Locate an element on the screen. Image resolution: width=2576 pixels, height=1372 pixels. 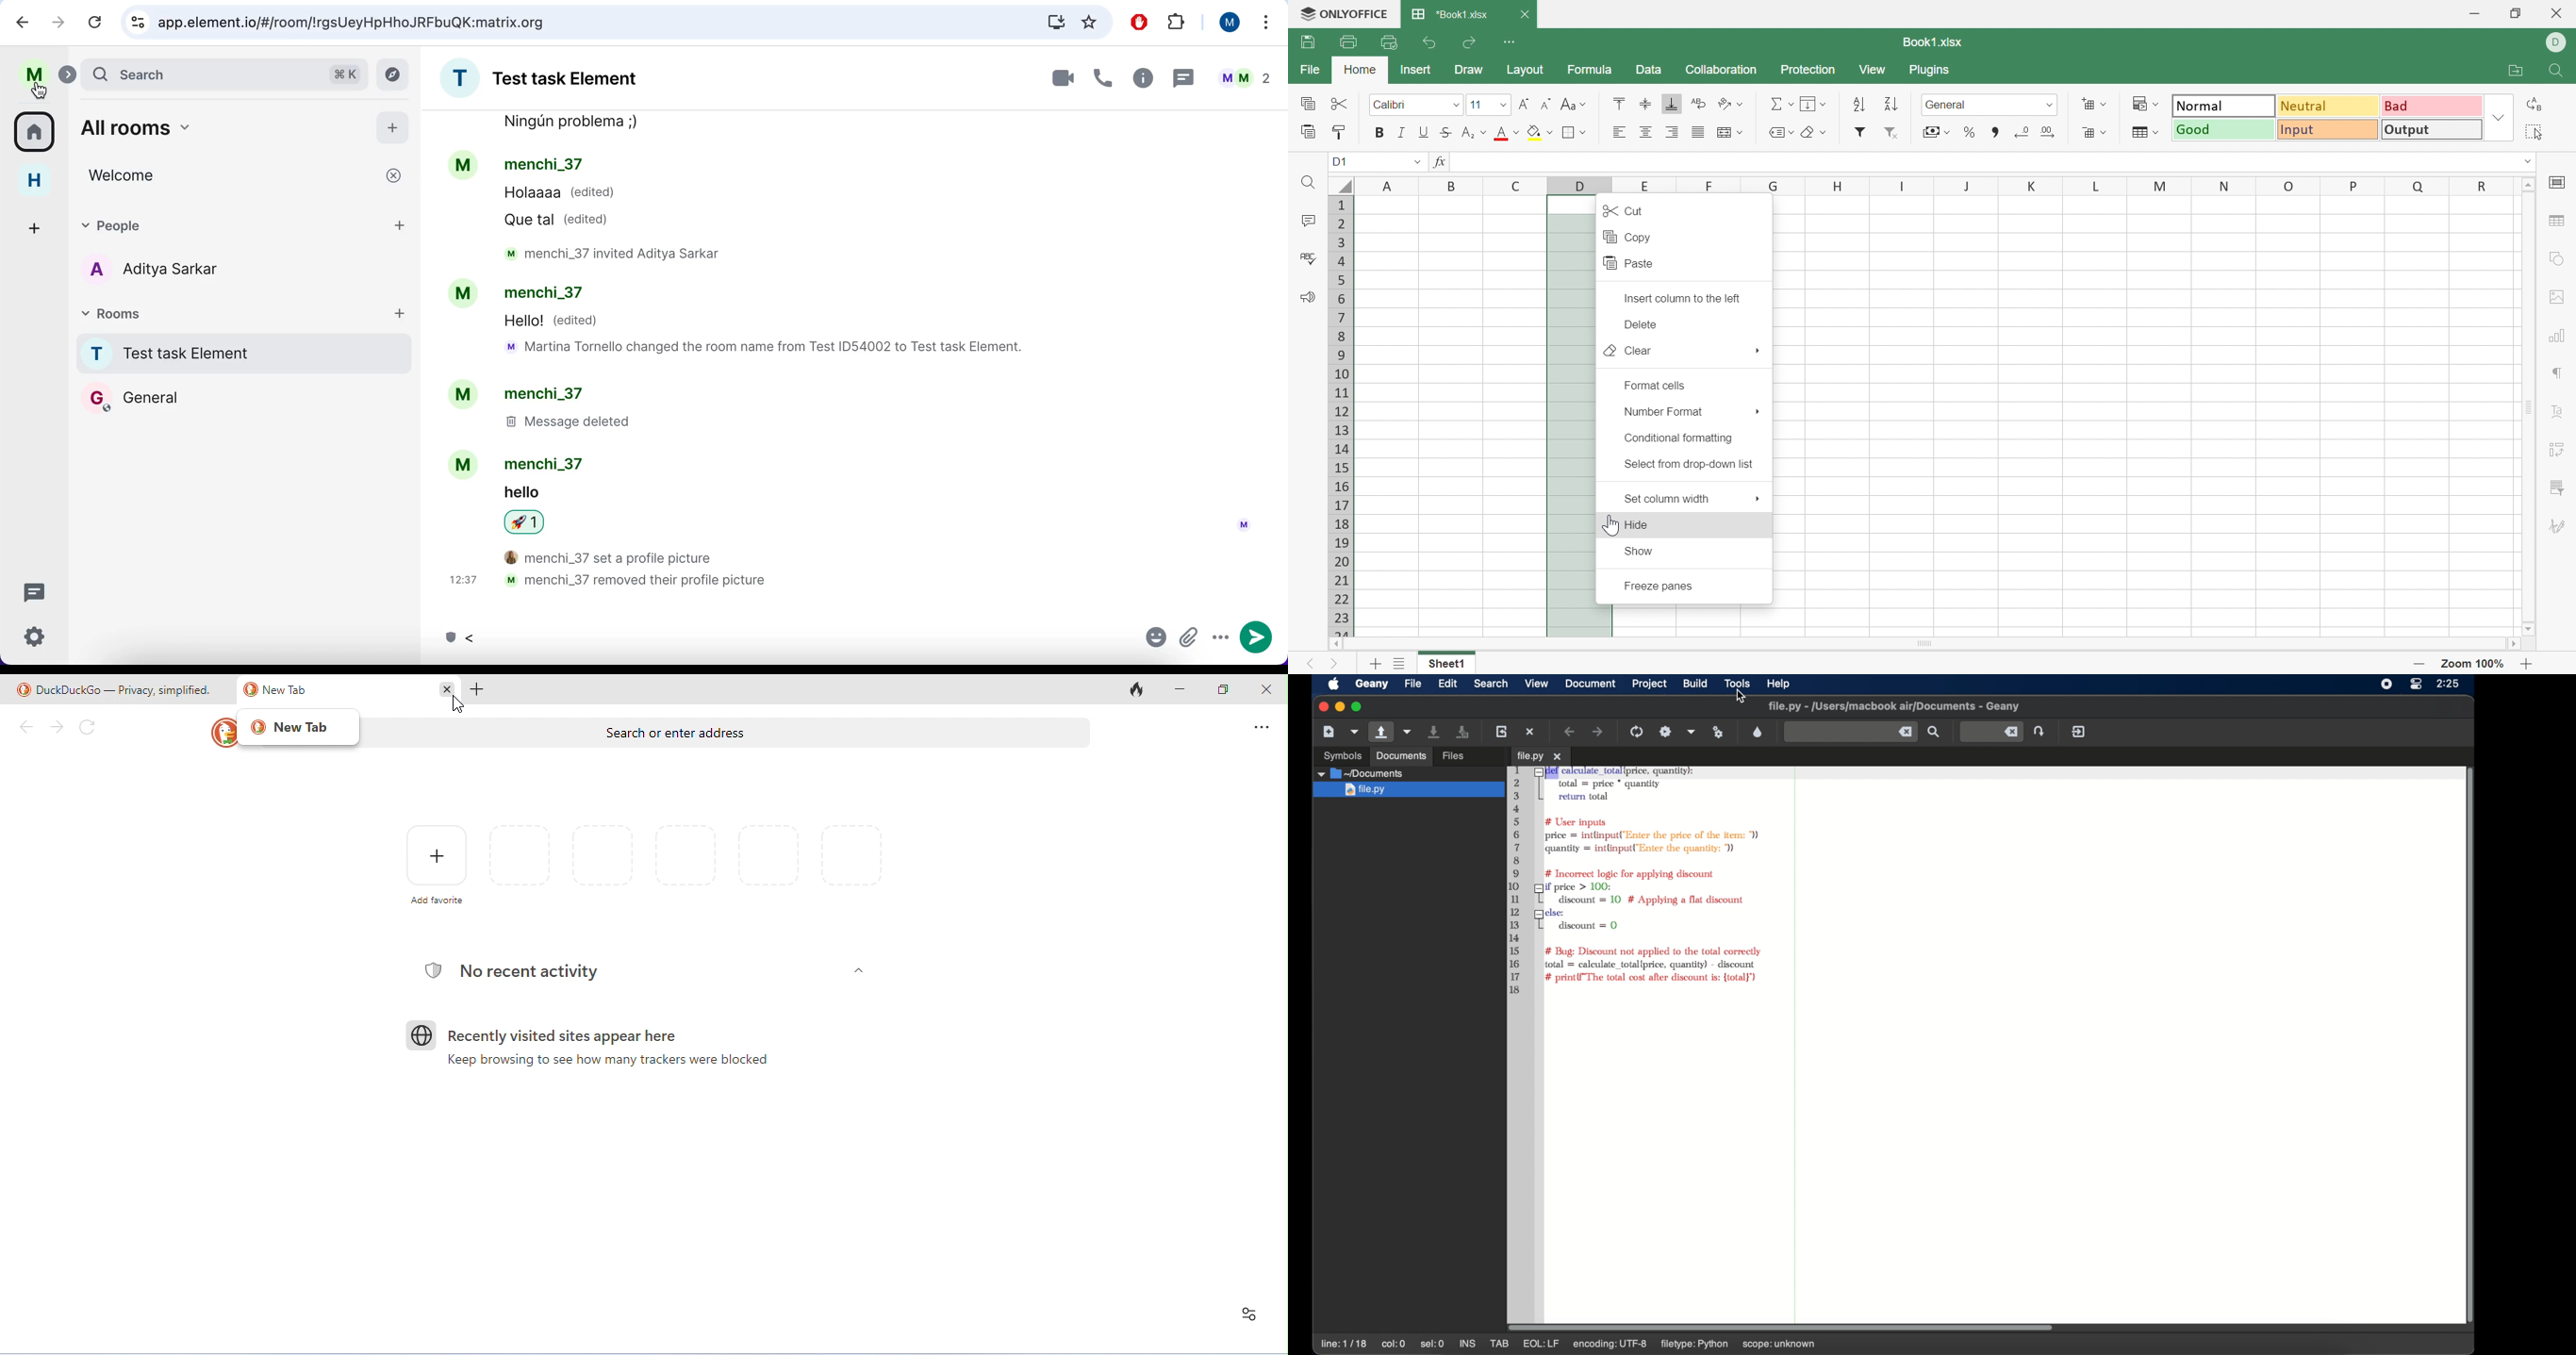
people is located at coordinates (219, 226).